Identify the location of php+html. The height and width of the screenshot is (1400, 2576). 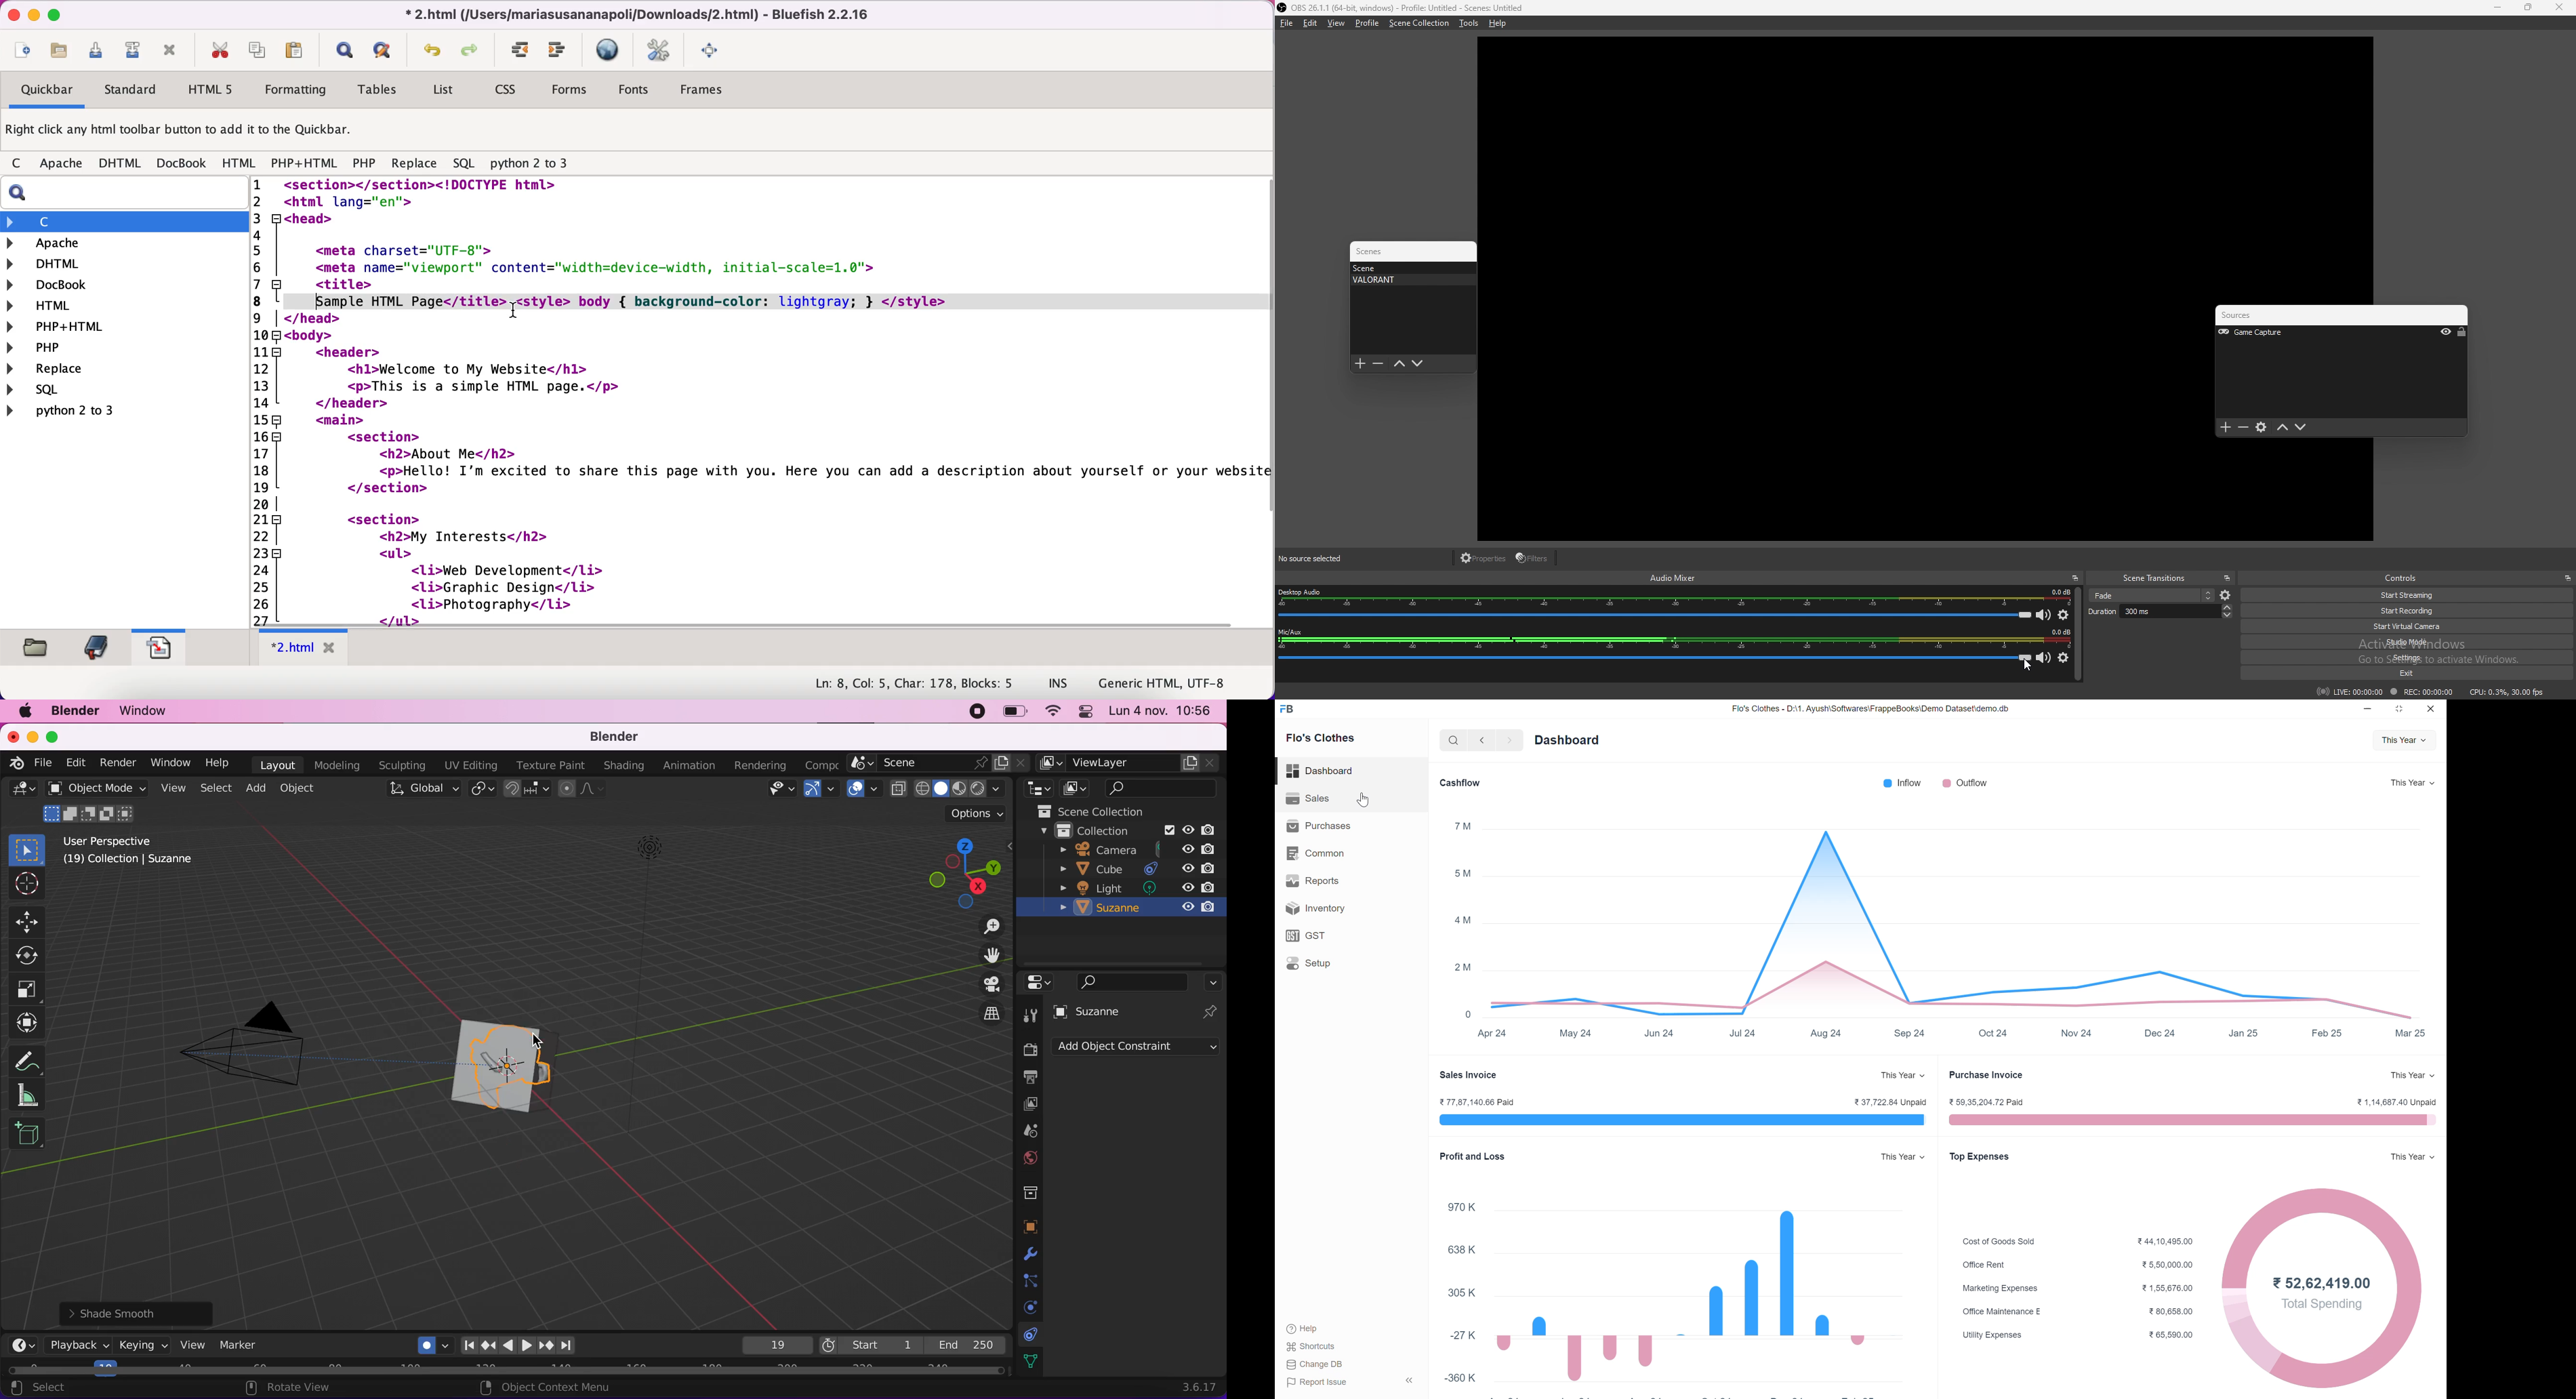
(306, 164).